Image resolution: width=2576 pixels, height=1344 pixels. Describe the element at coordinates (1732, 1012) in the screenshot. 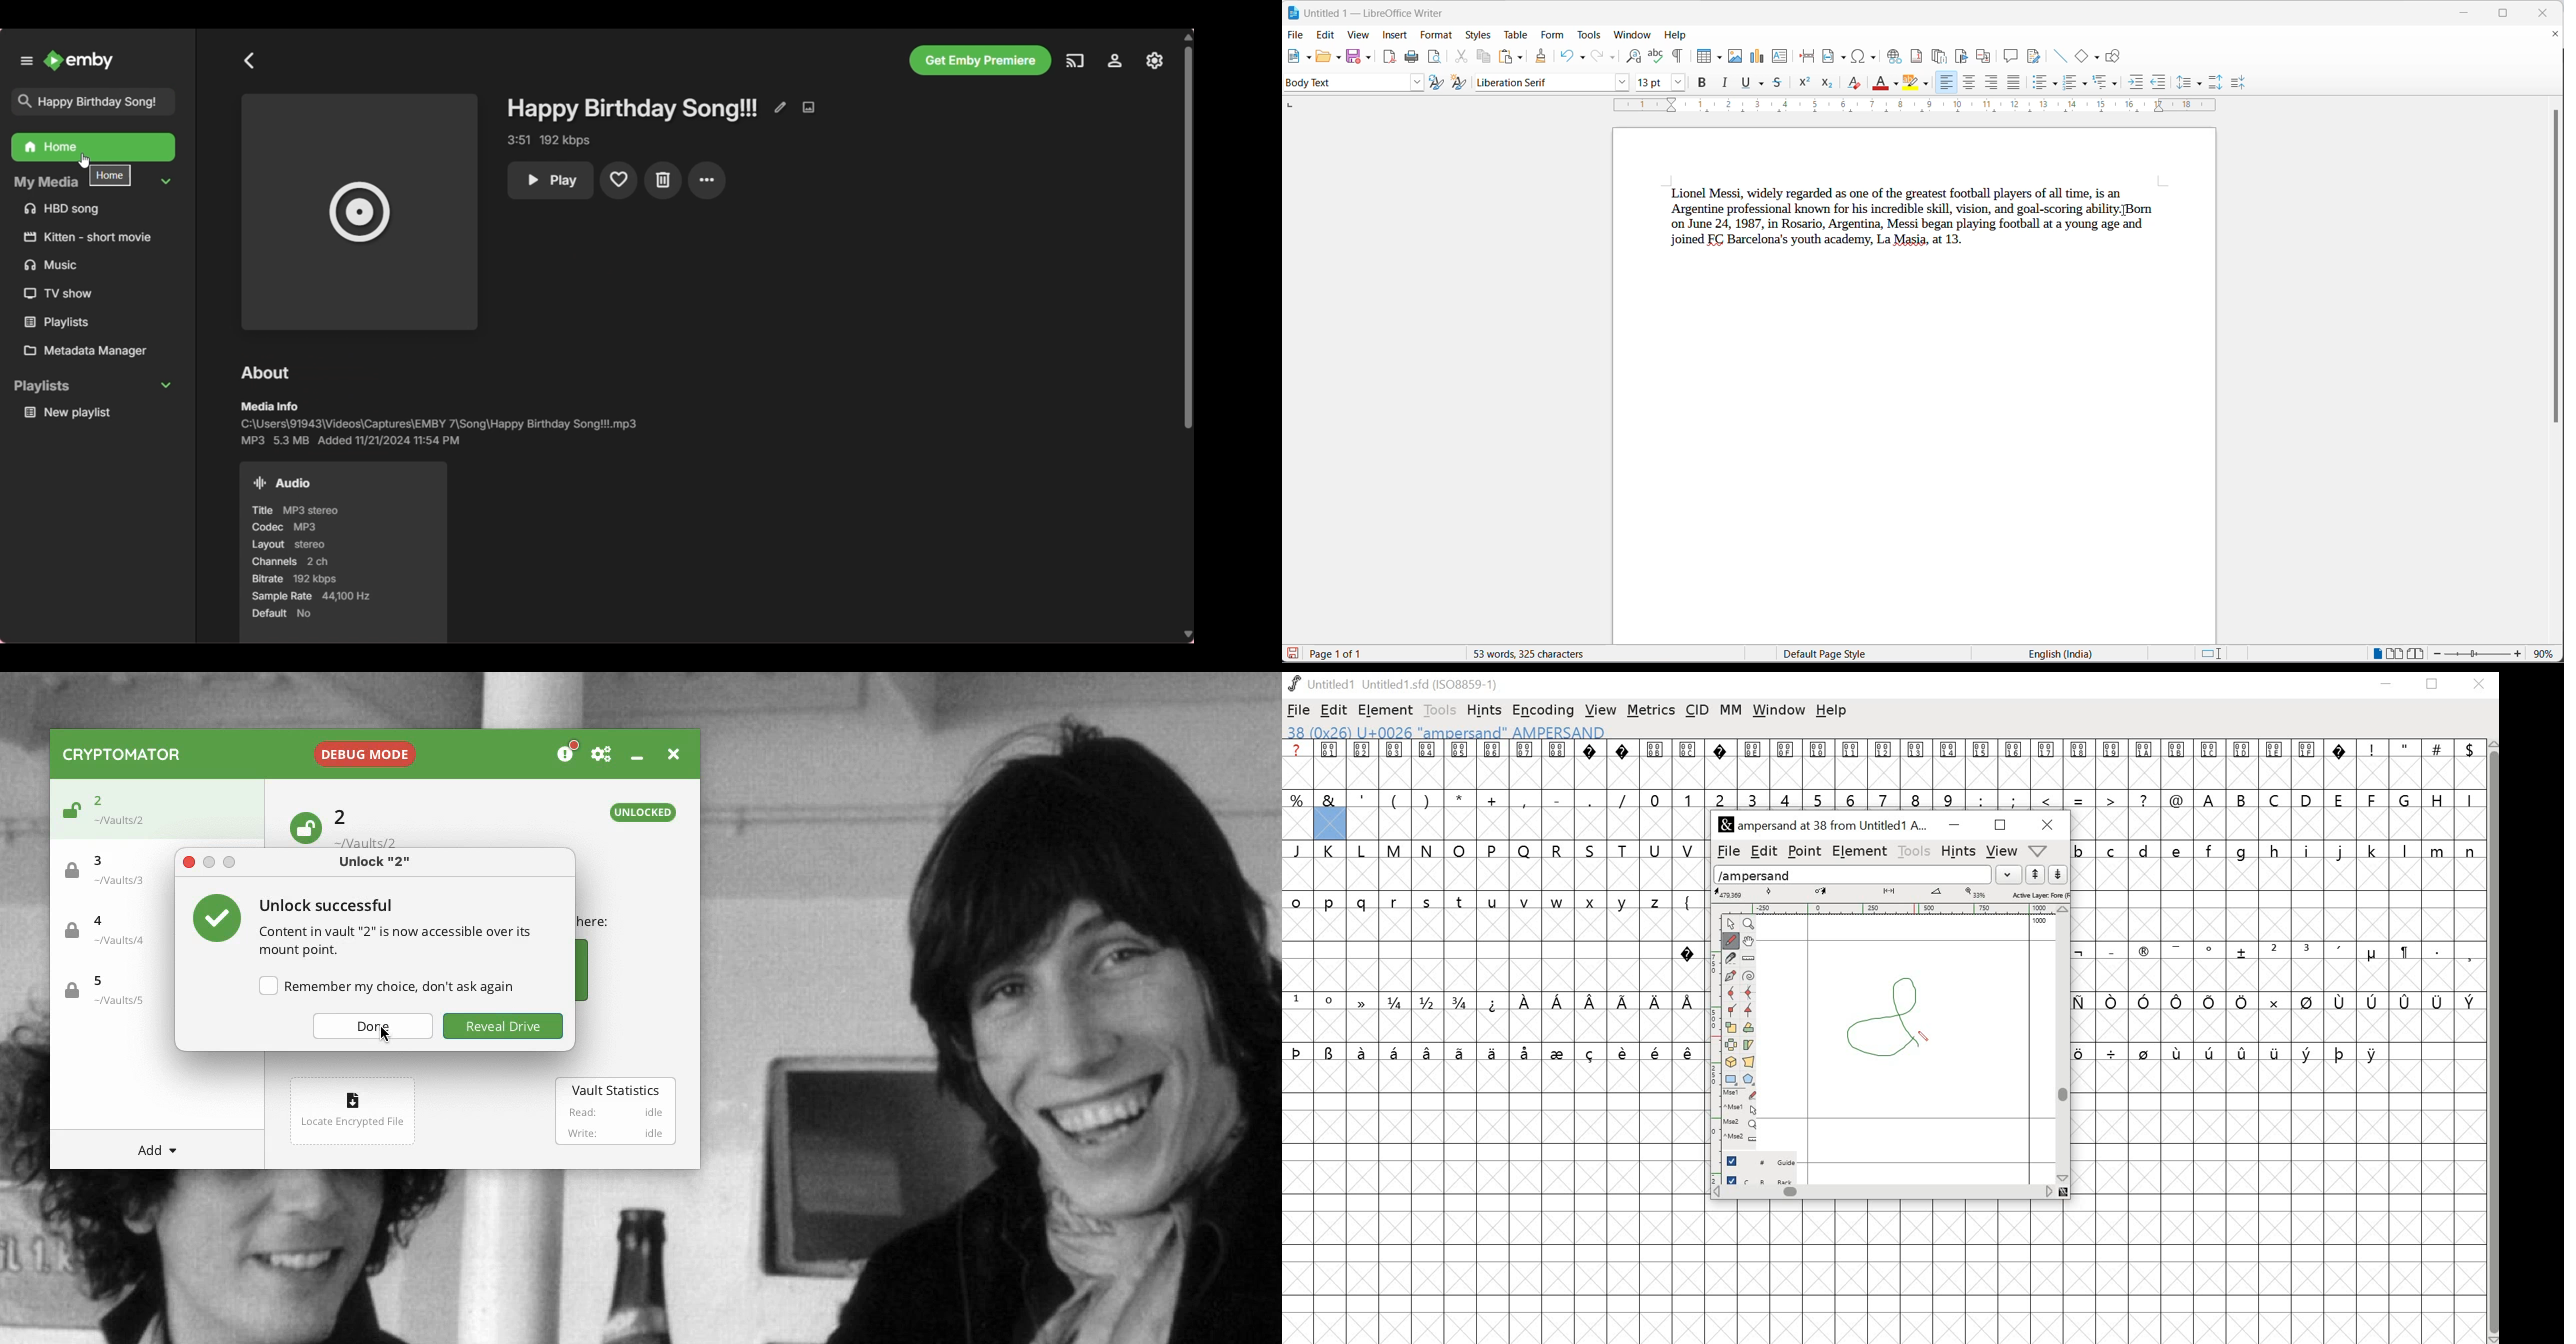

I see `add a corner point` at that location.